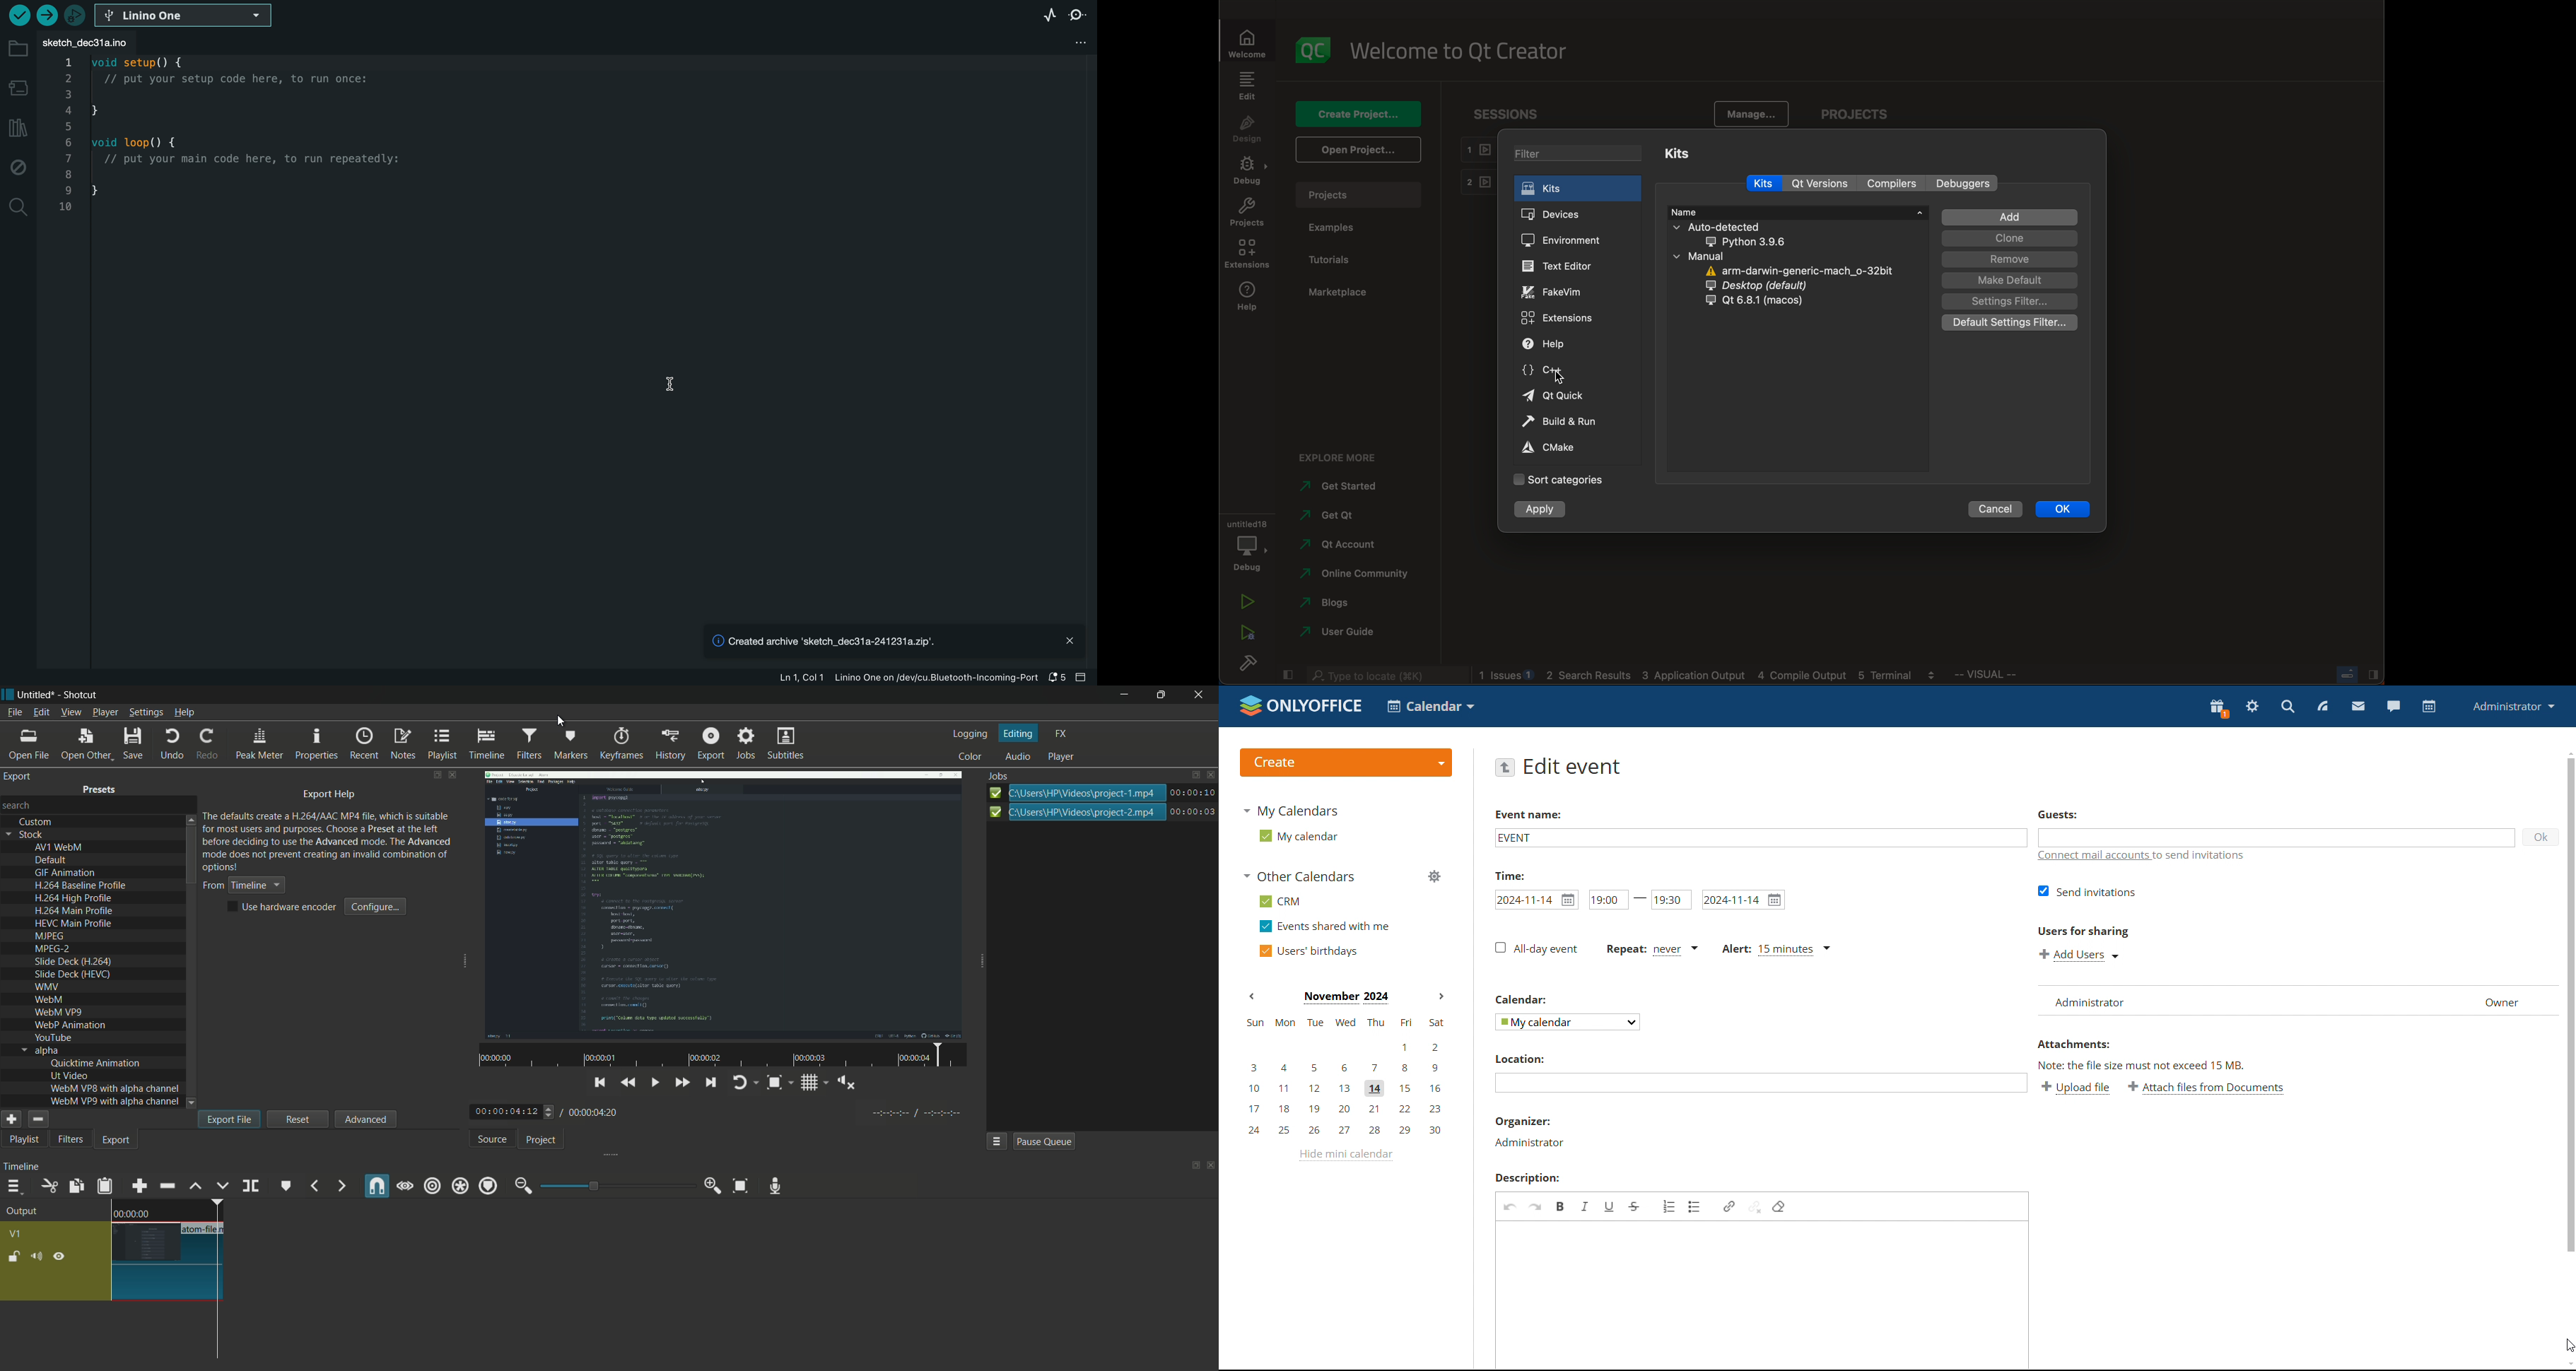  I want to click on paste, so click(106, 1188).